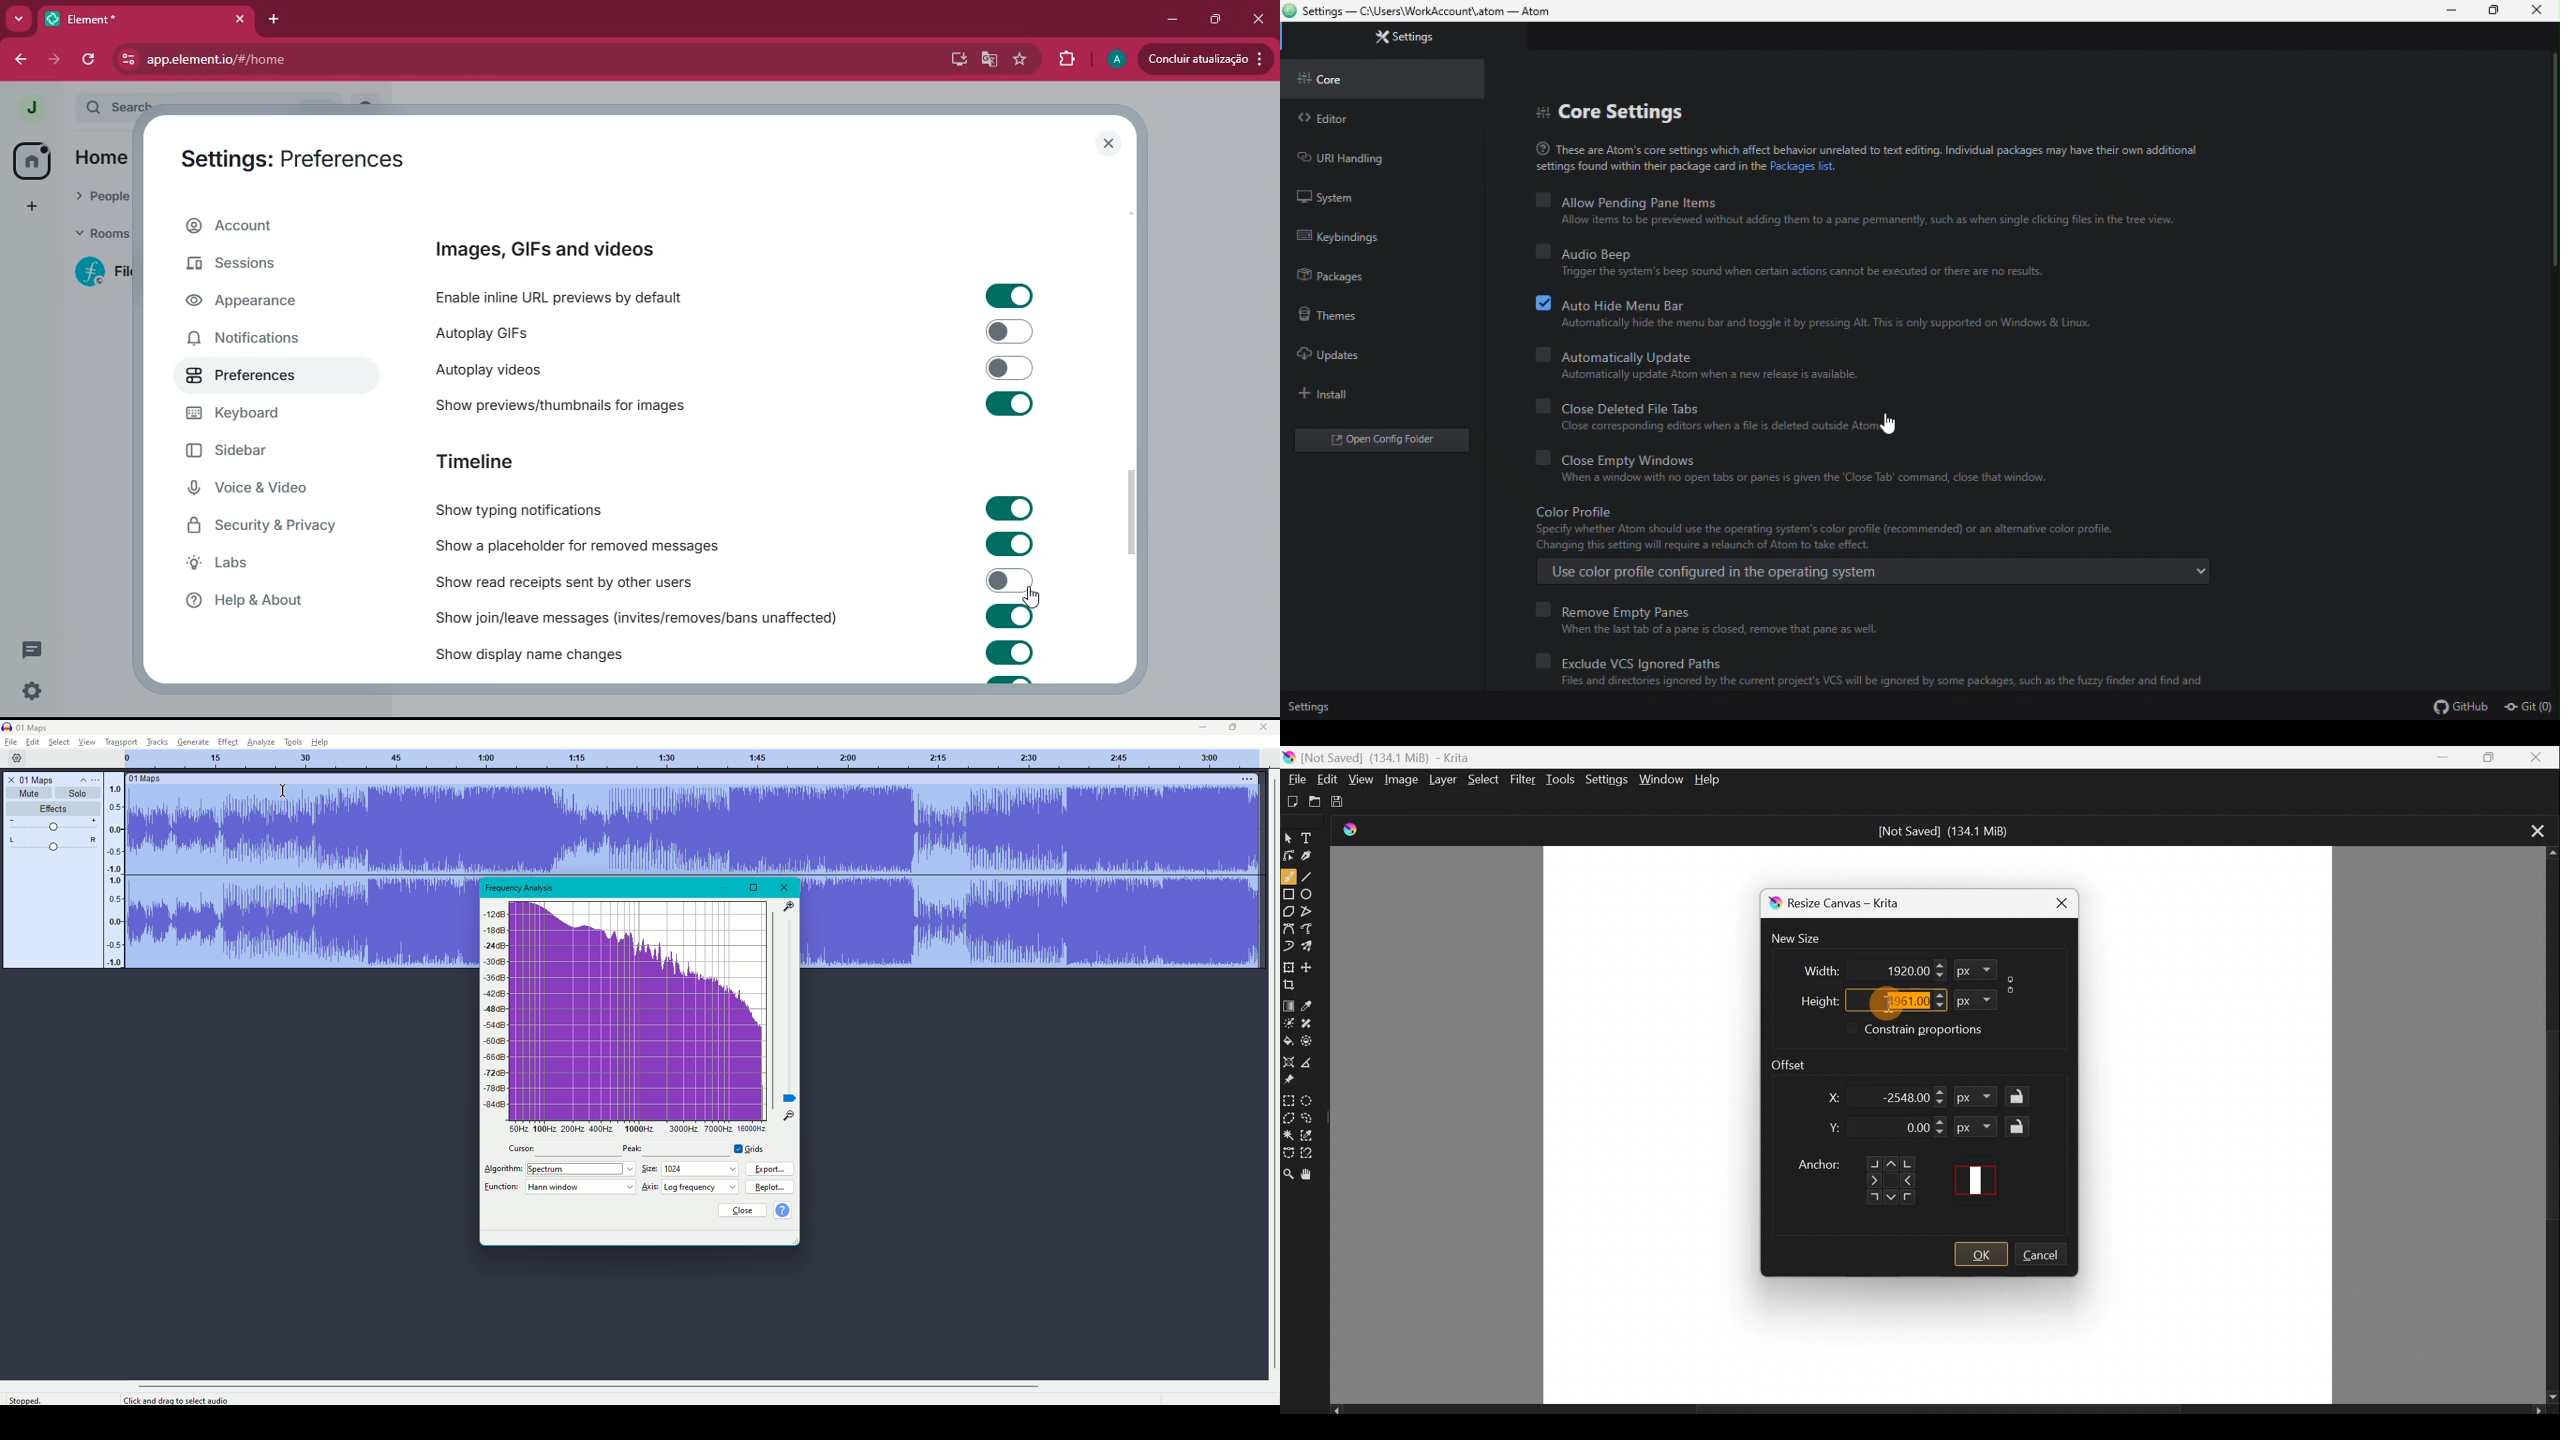 This screenshot has height=1456, width=2576. What do you see at coordinates (1312, 966) in the screenshot?
I see `Move a layer` at bounding box center [1312, 966].